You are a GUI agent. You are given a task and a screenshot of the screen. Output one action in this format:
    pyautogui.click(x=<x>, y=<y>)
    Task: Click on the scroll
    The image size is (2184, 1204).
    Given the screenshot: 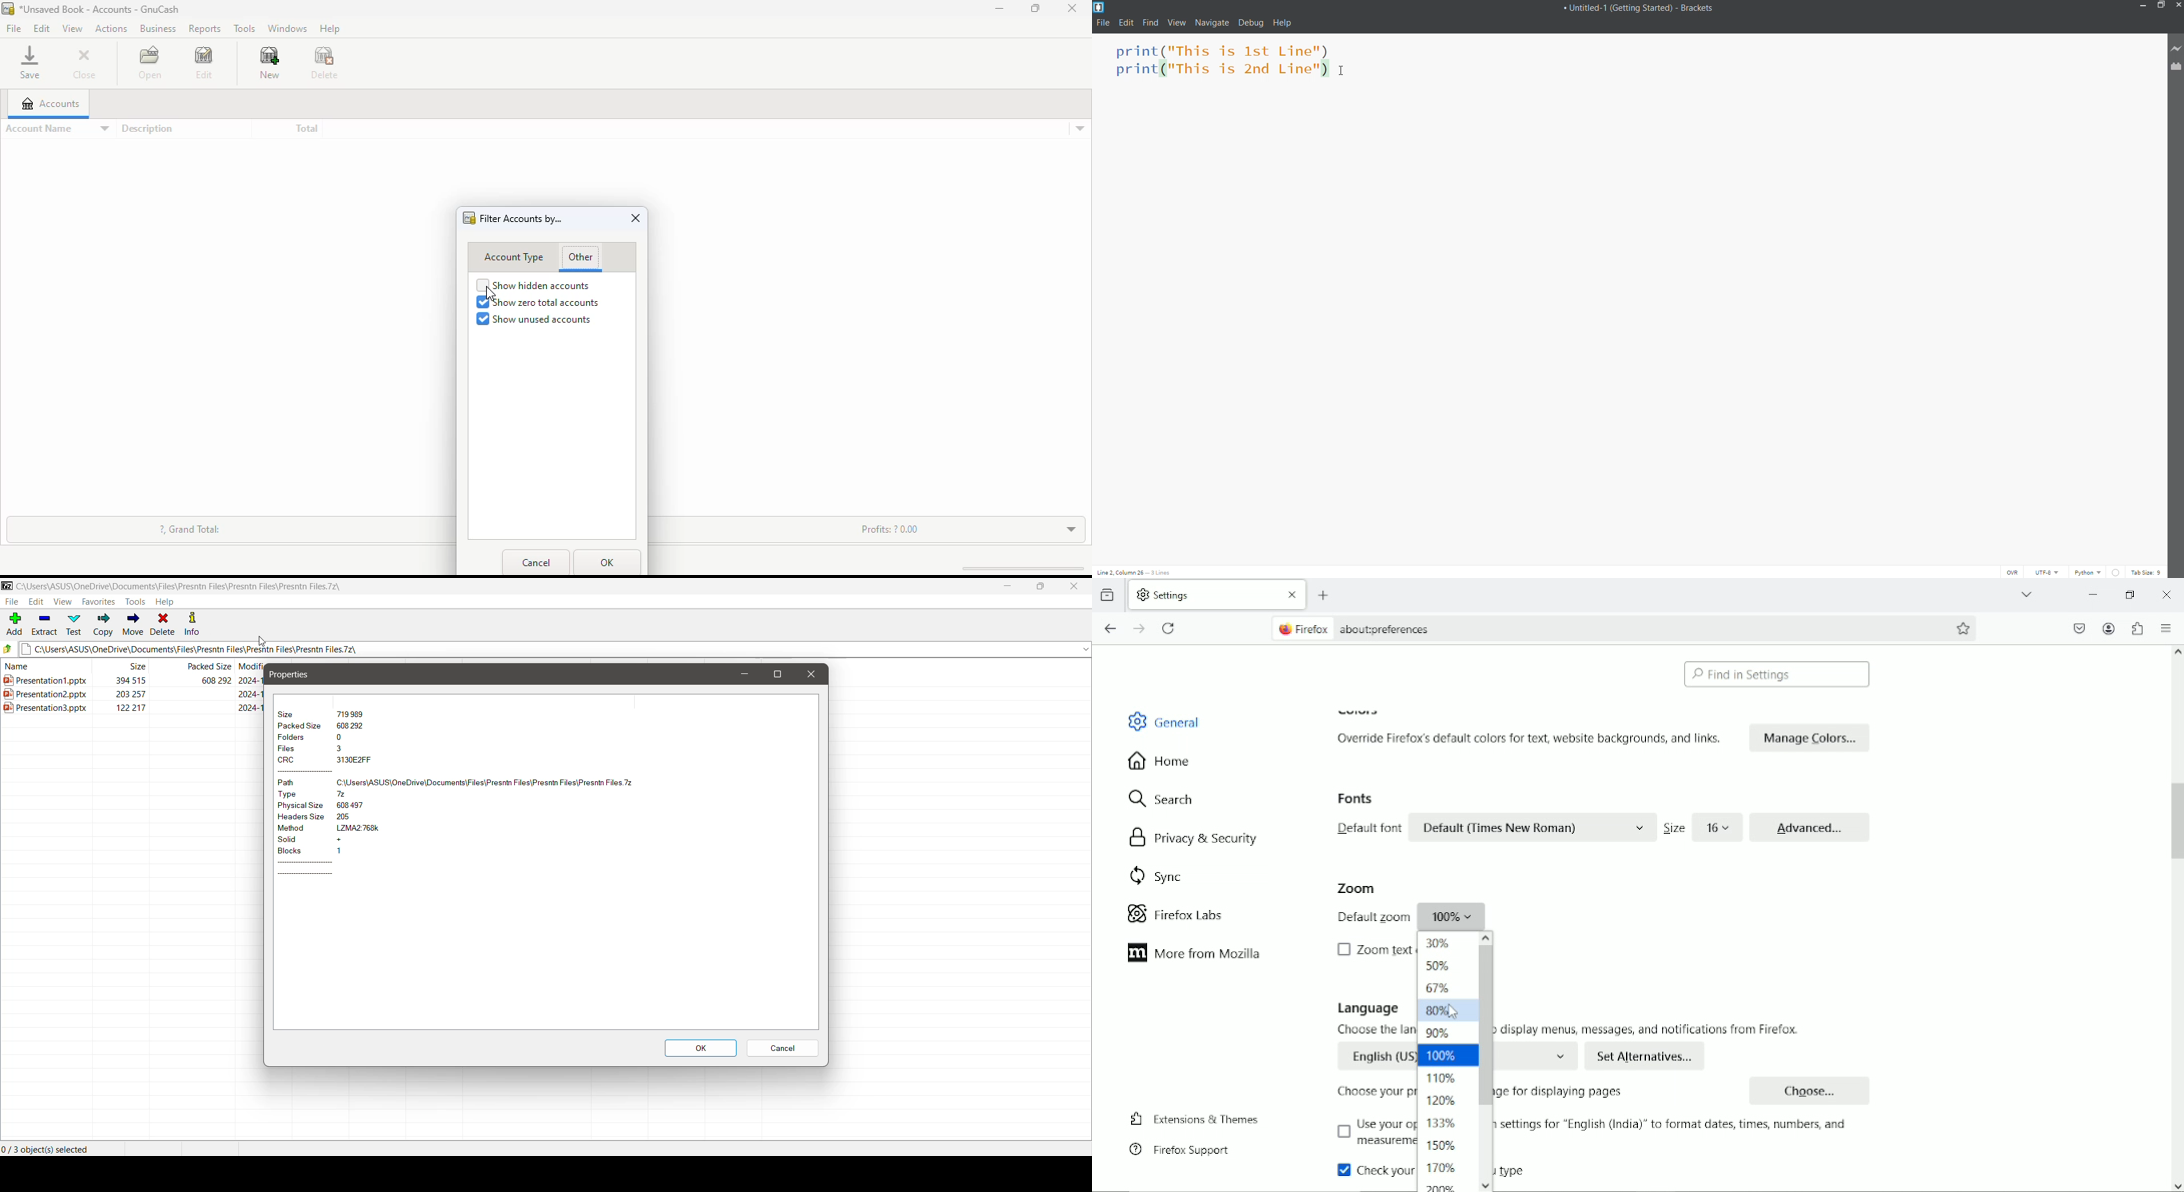 What is the action you would take?
    pyautogui.click(x=1014, y=568)
    